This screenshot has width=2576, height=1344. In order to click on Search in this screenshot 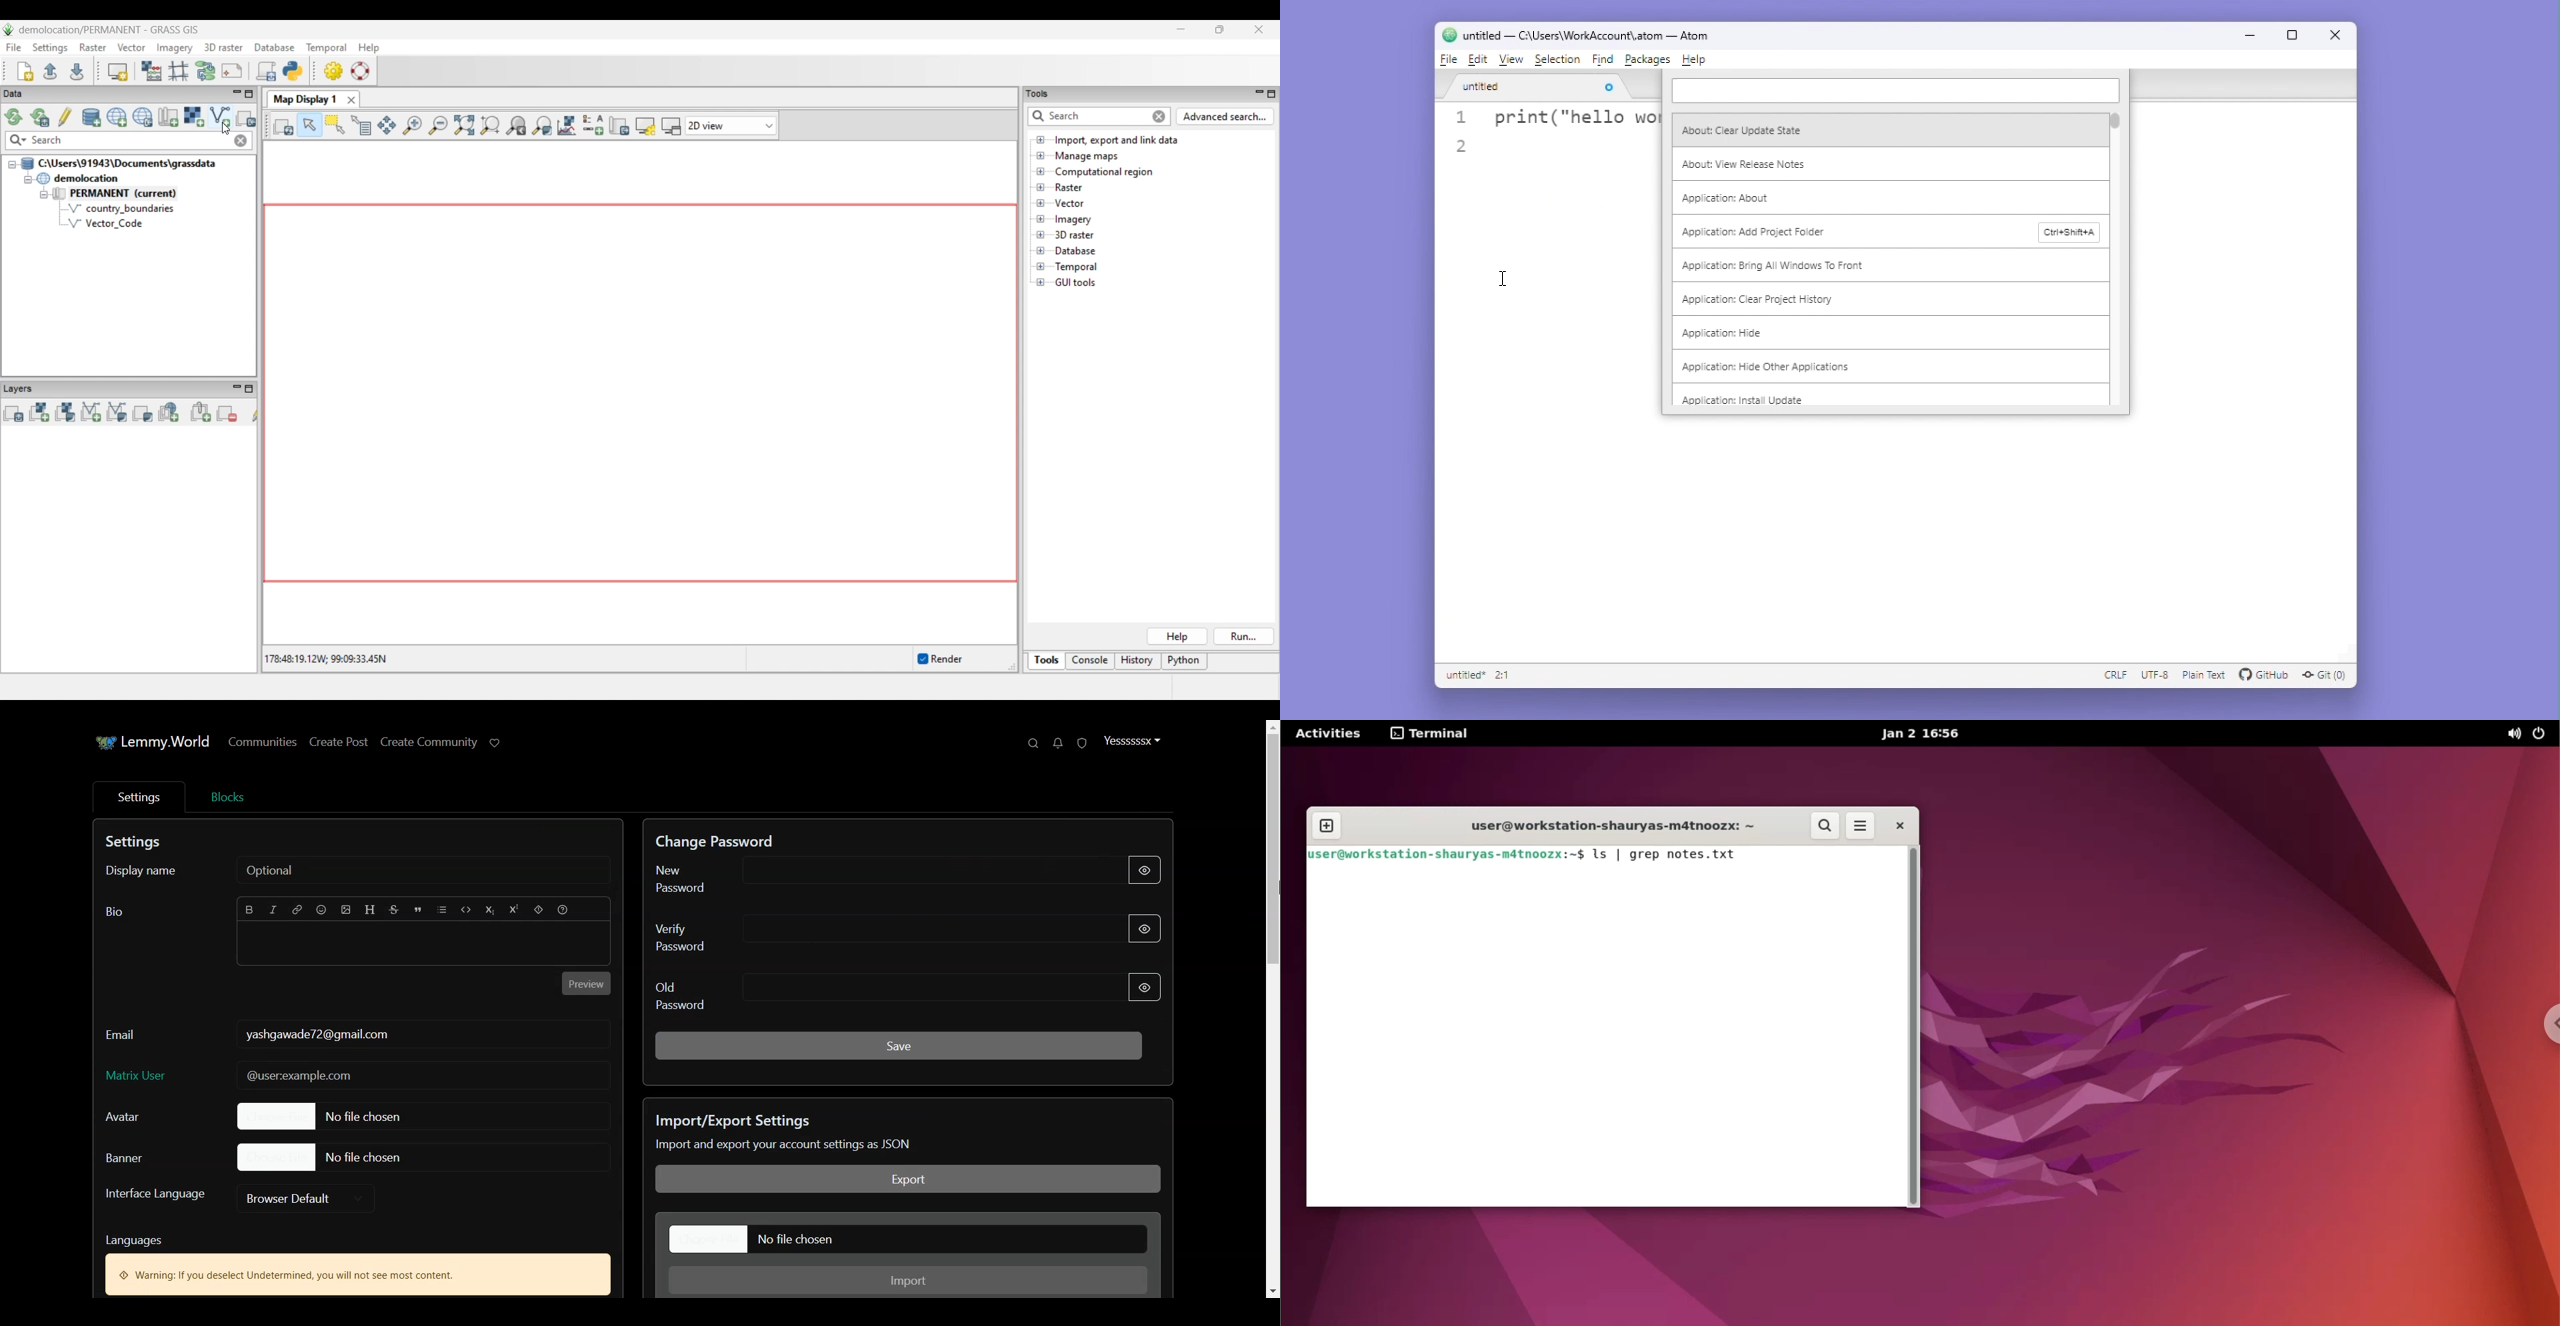, I will do `click(1033, 743)`.